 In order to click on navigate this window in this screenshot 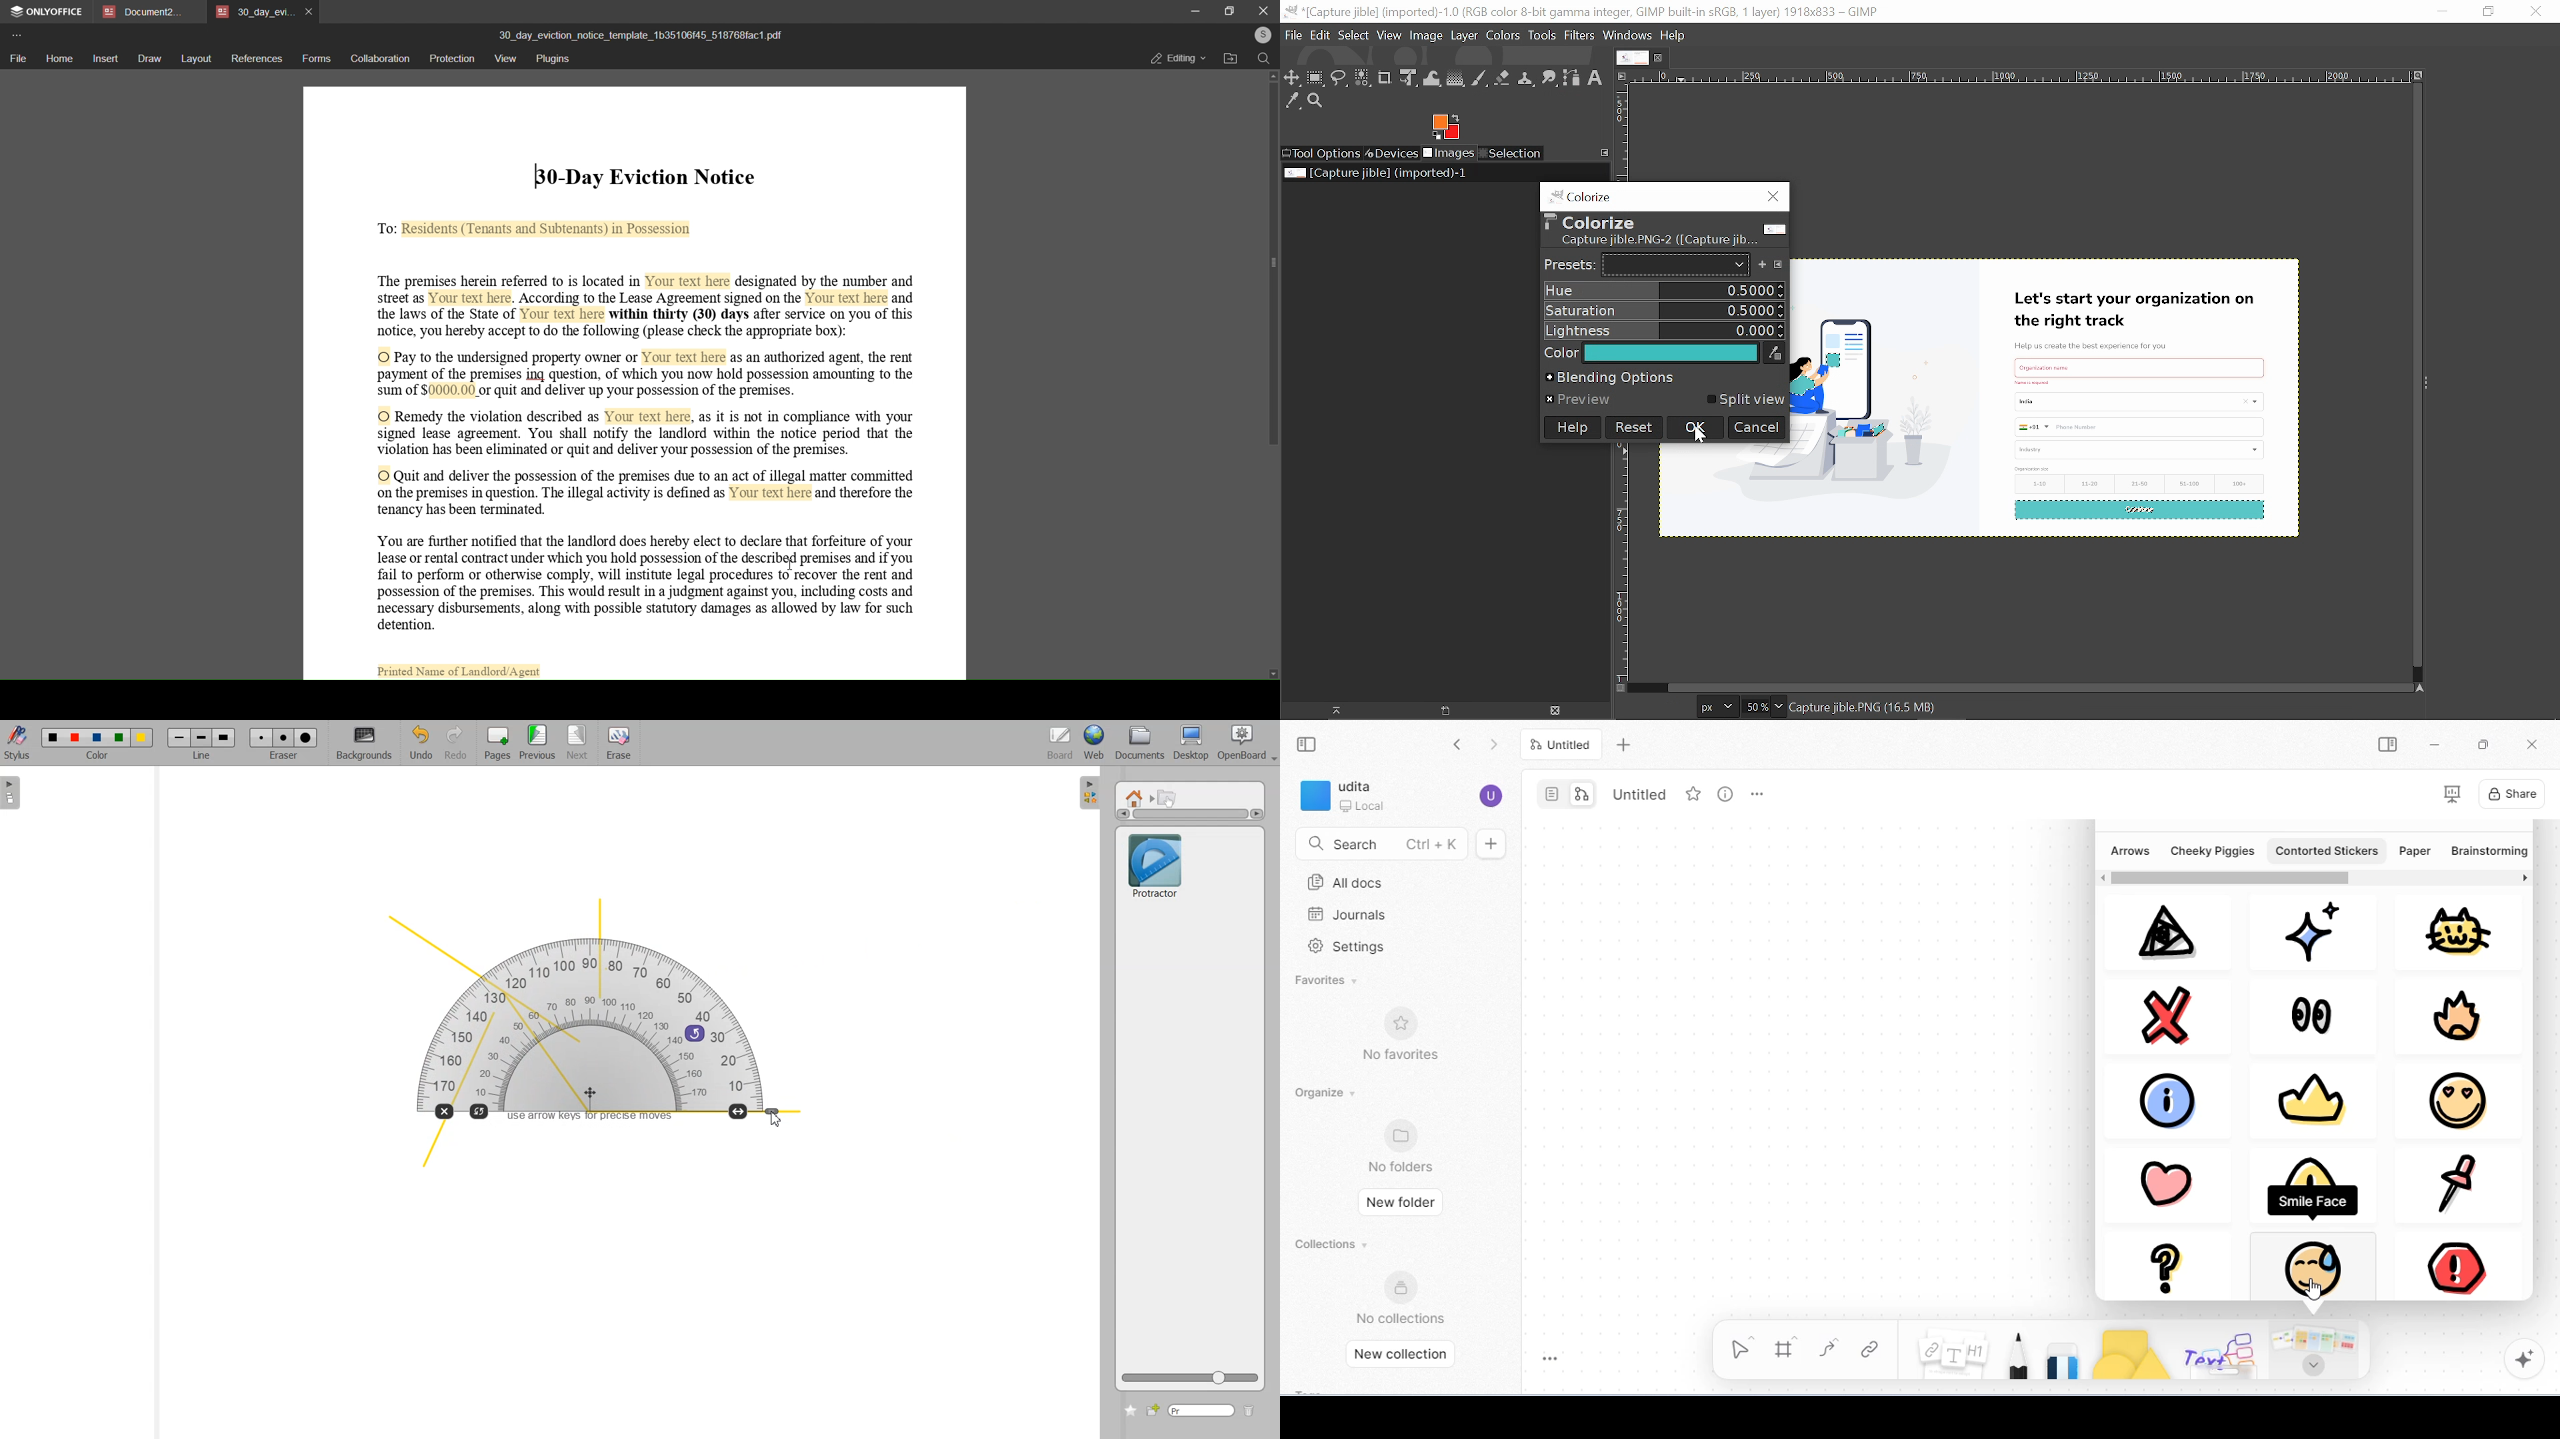, I will do `click(2424, 687)`.